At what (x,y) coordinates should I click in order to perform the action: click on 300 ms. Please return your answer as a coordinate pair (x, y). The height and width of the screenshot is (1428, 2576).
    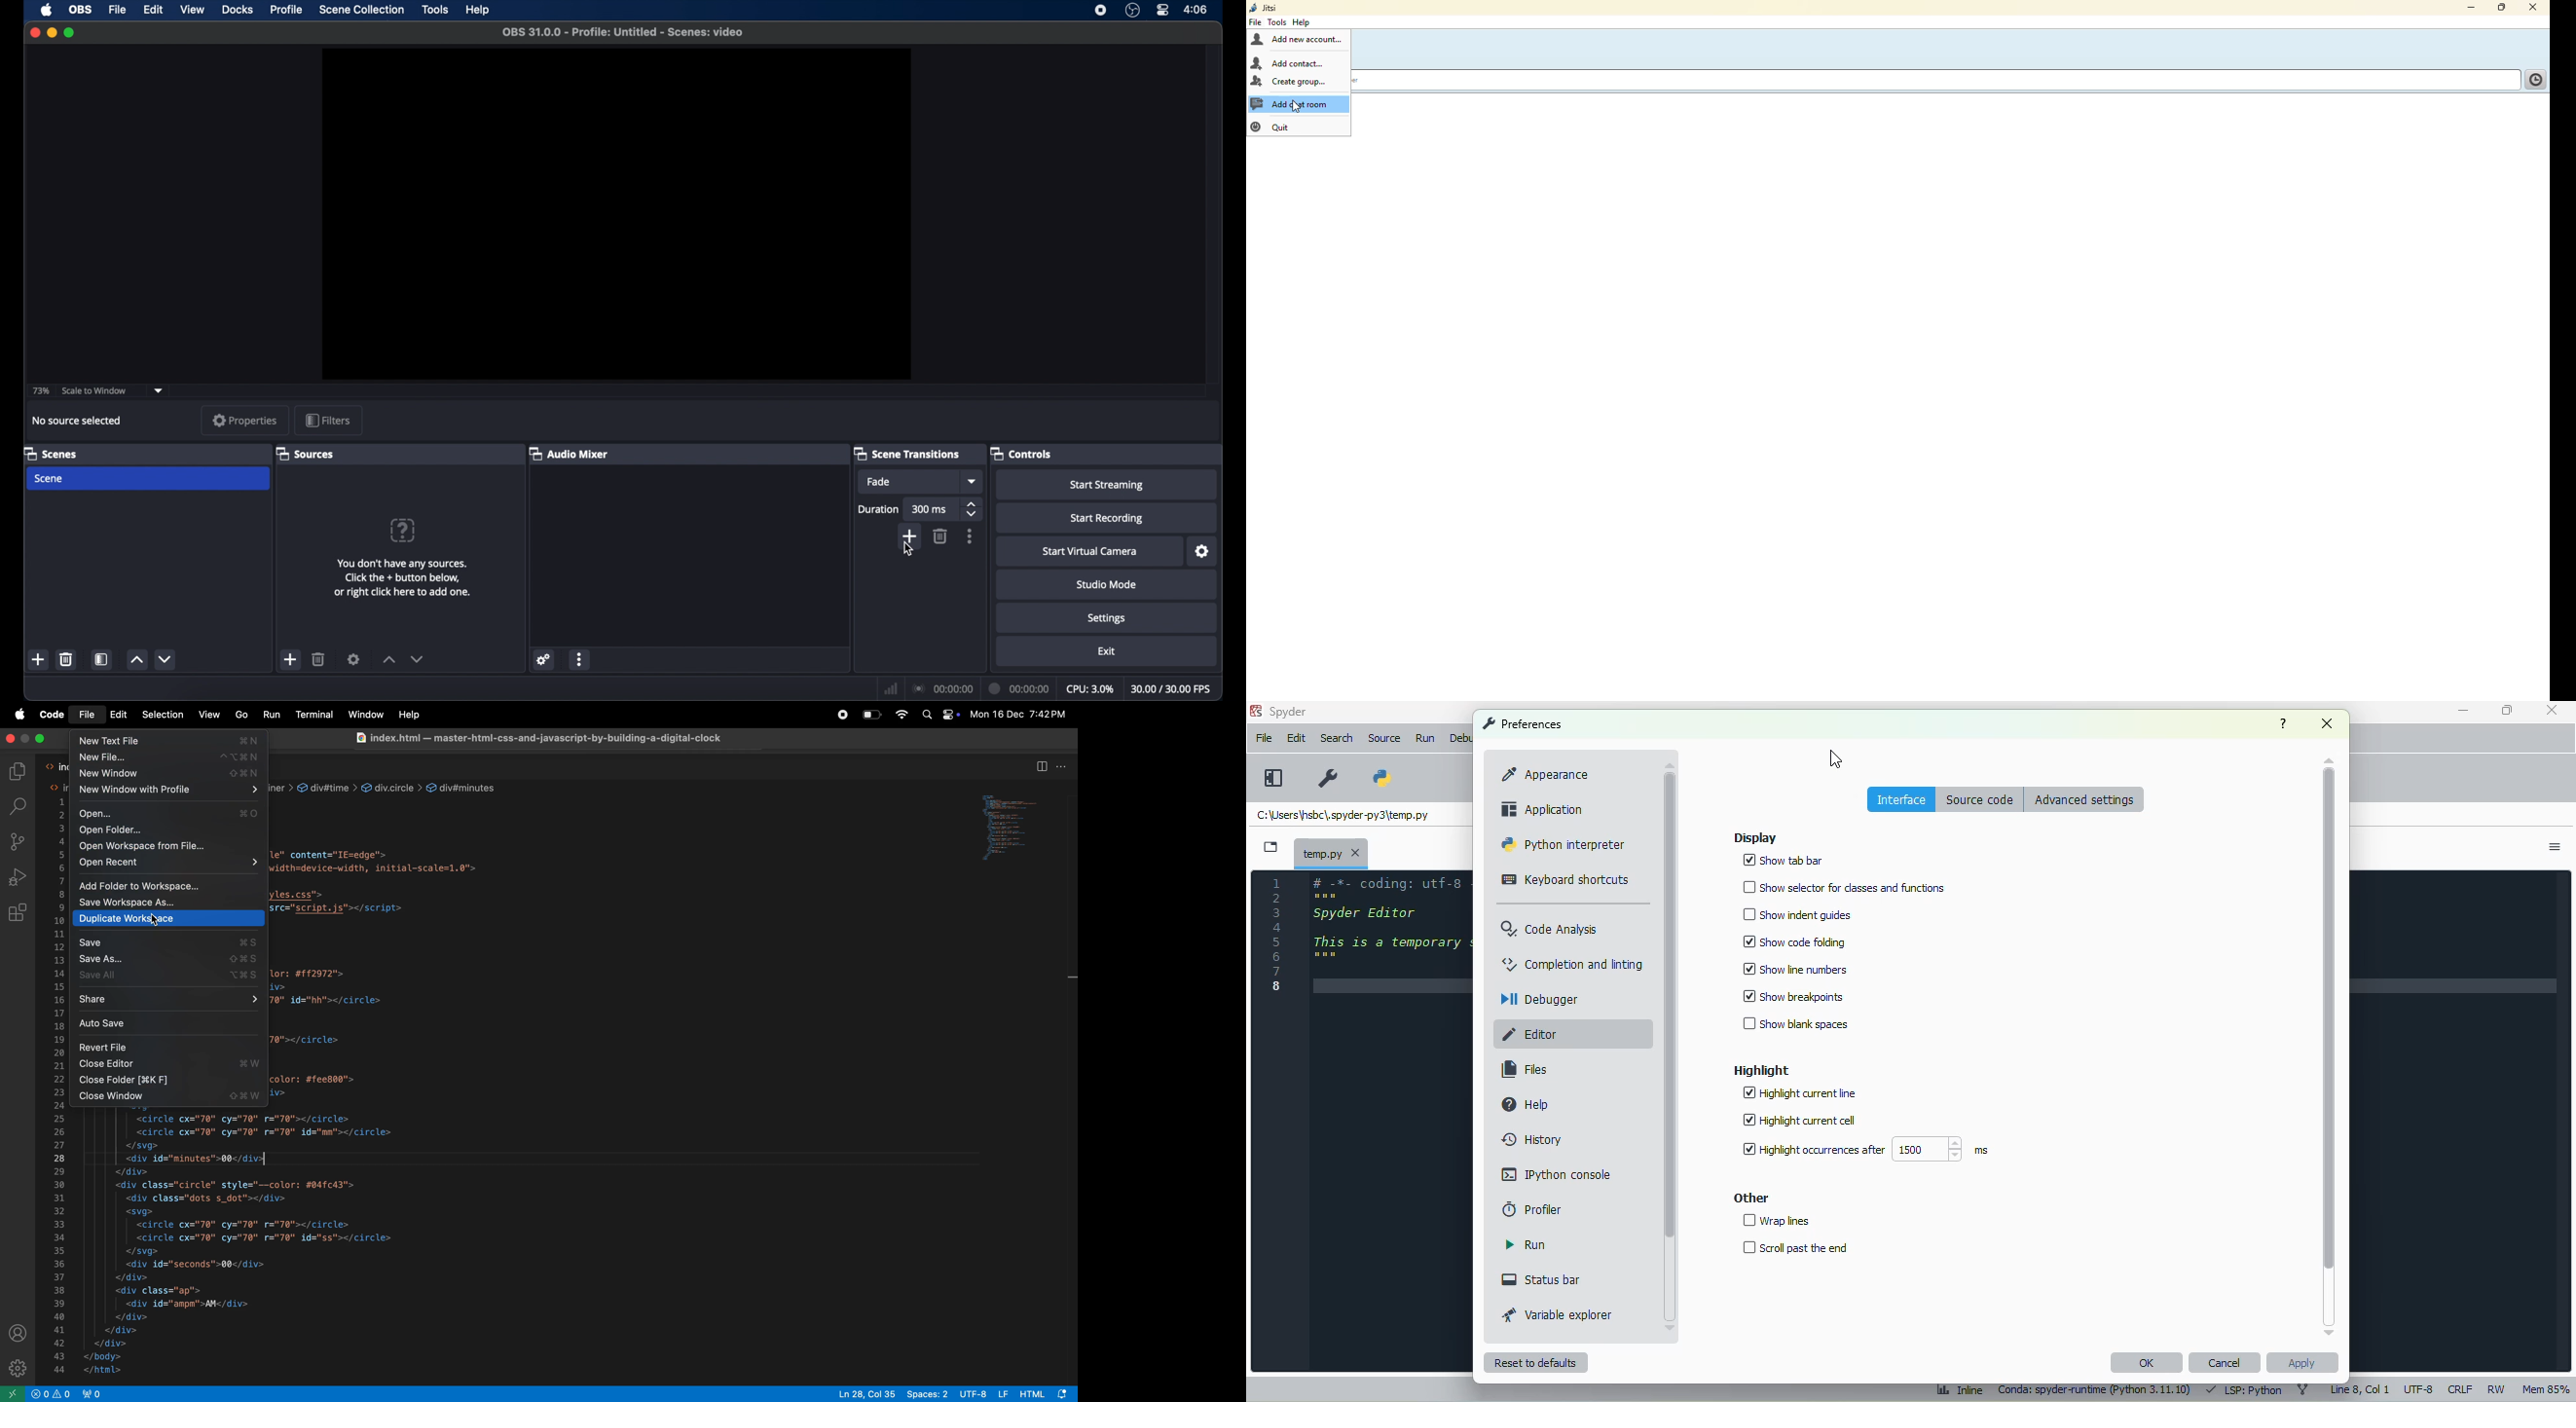
    Looking at the image, I should click on (929, 510).